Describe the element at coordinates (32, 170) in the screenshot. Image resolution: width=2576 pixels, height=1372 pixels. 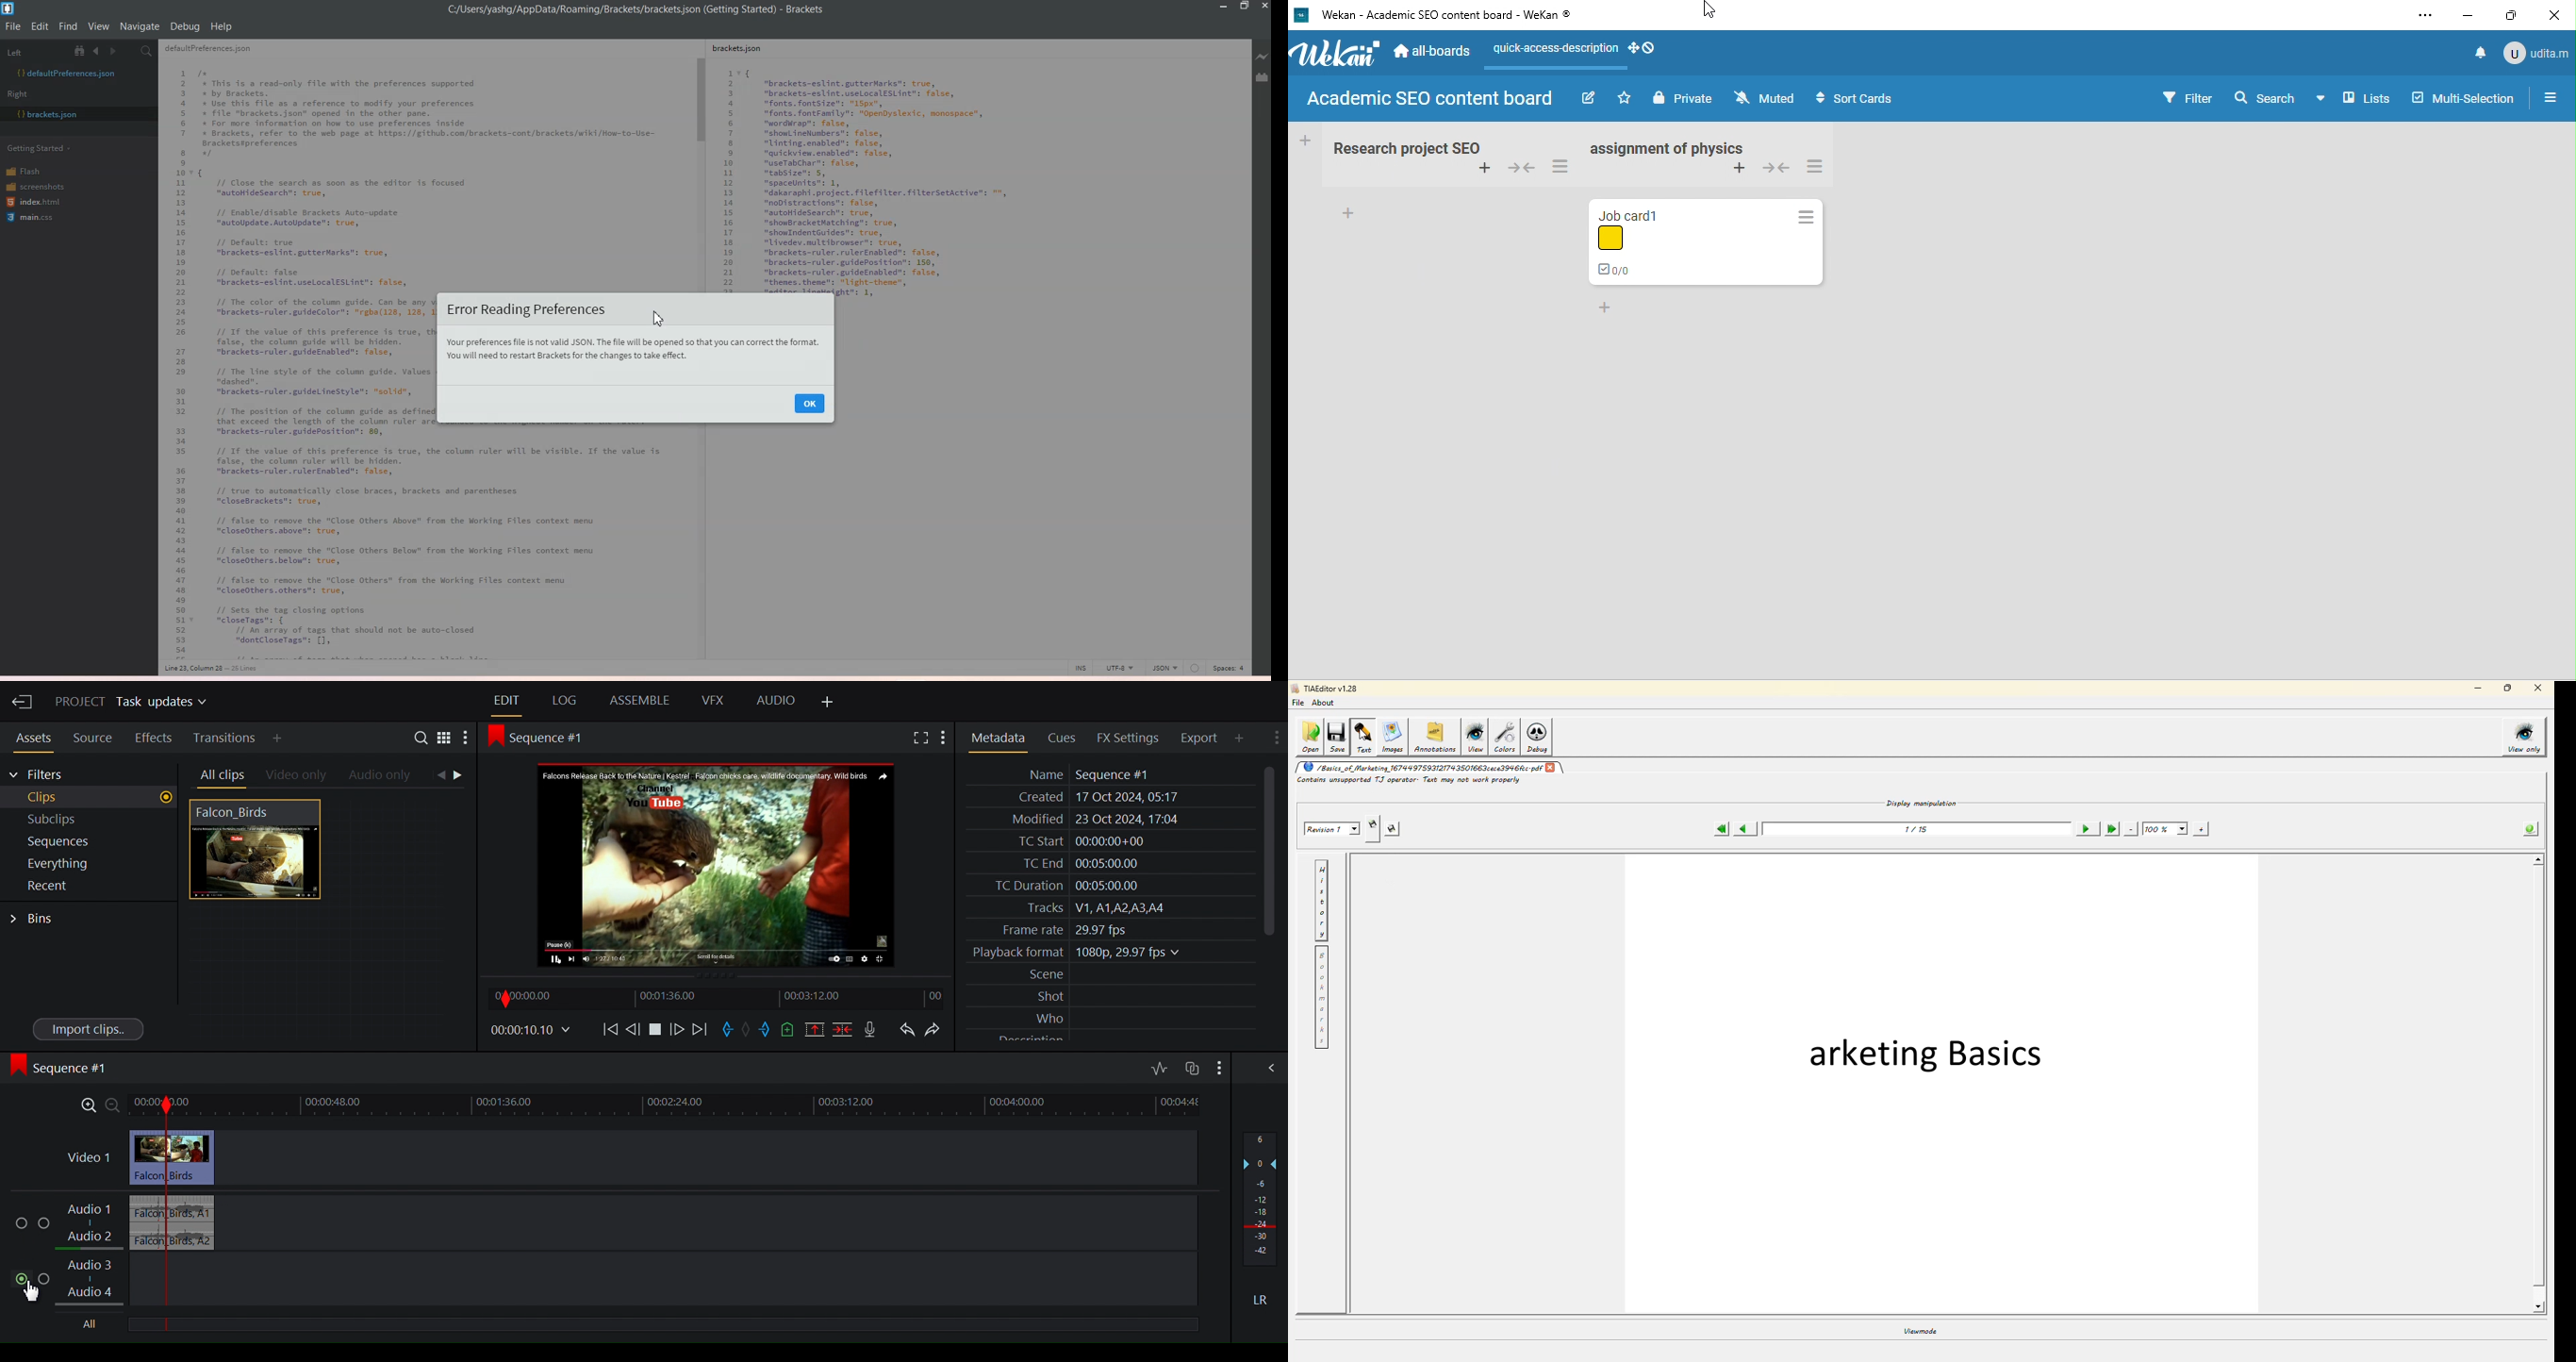
I see `Flash` at that location.